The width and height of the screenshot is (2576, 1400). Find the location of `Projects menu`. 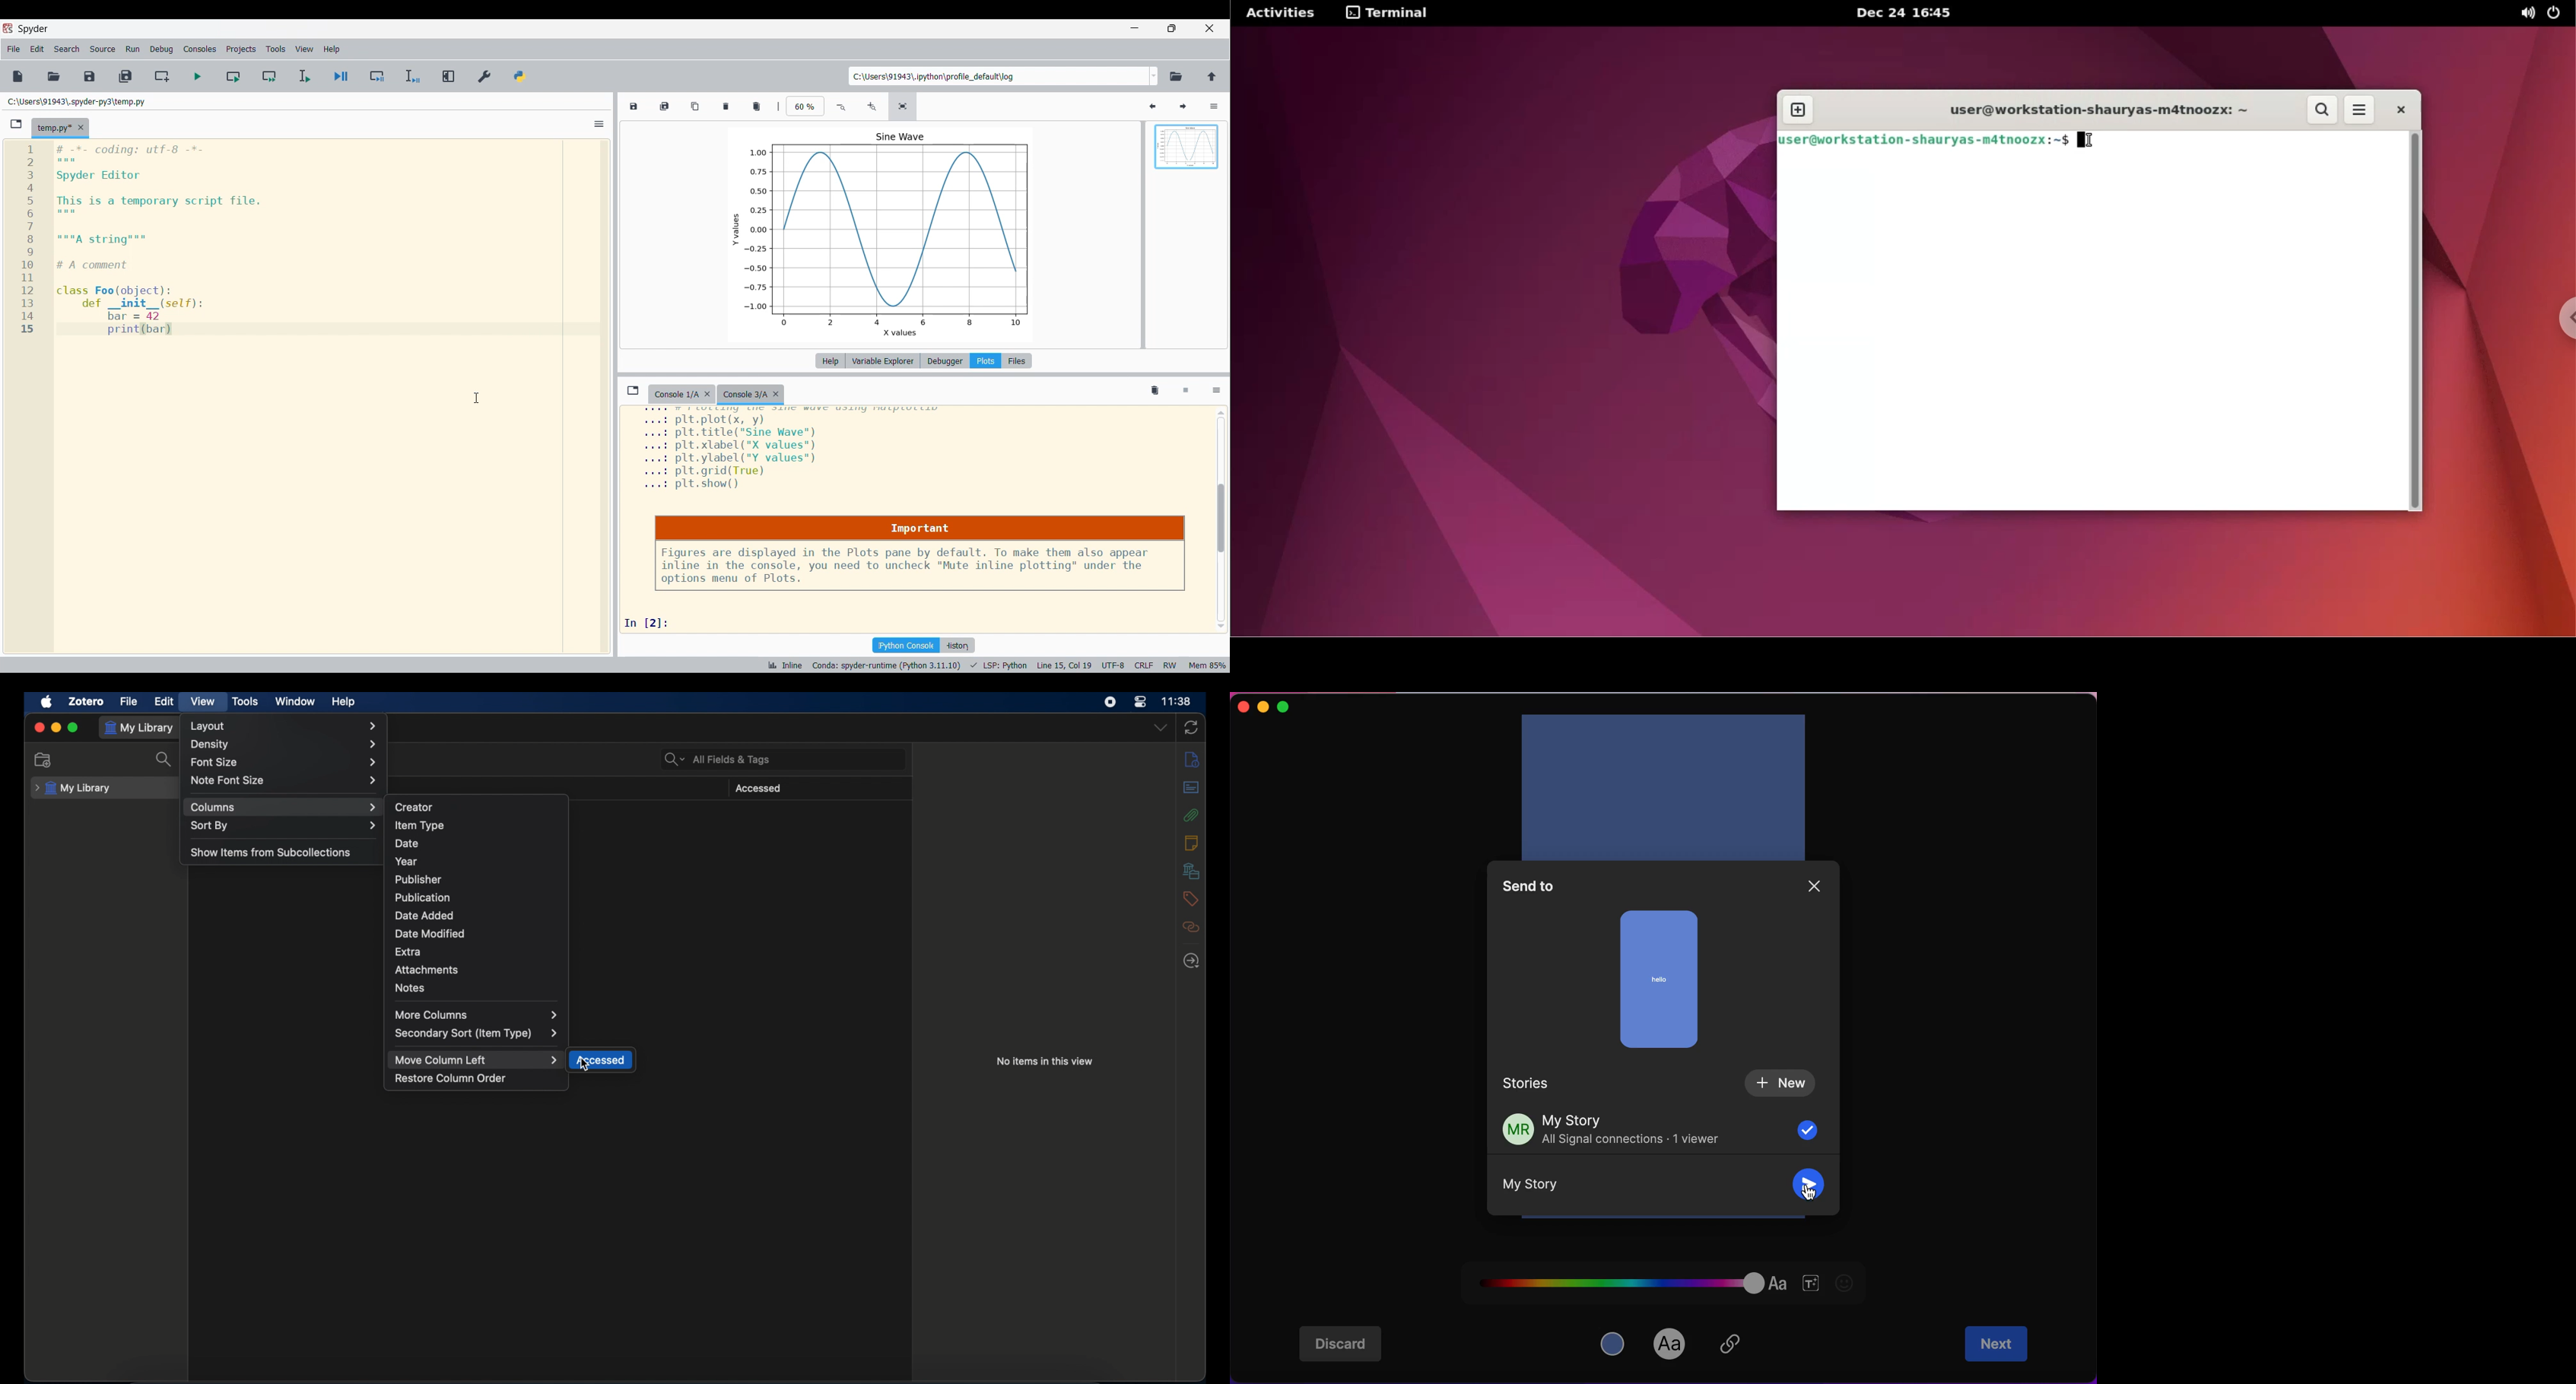

Projects menu is located at coordinates (242, 49).